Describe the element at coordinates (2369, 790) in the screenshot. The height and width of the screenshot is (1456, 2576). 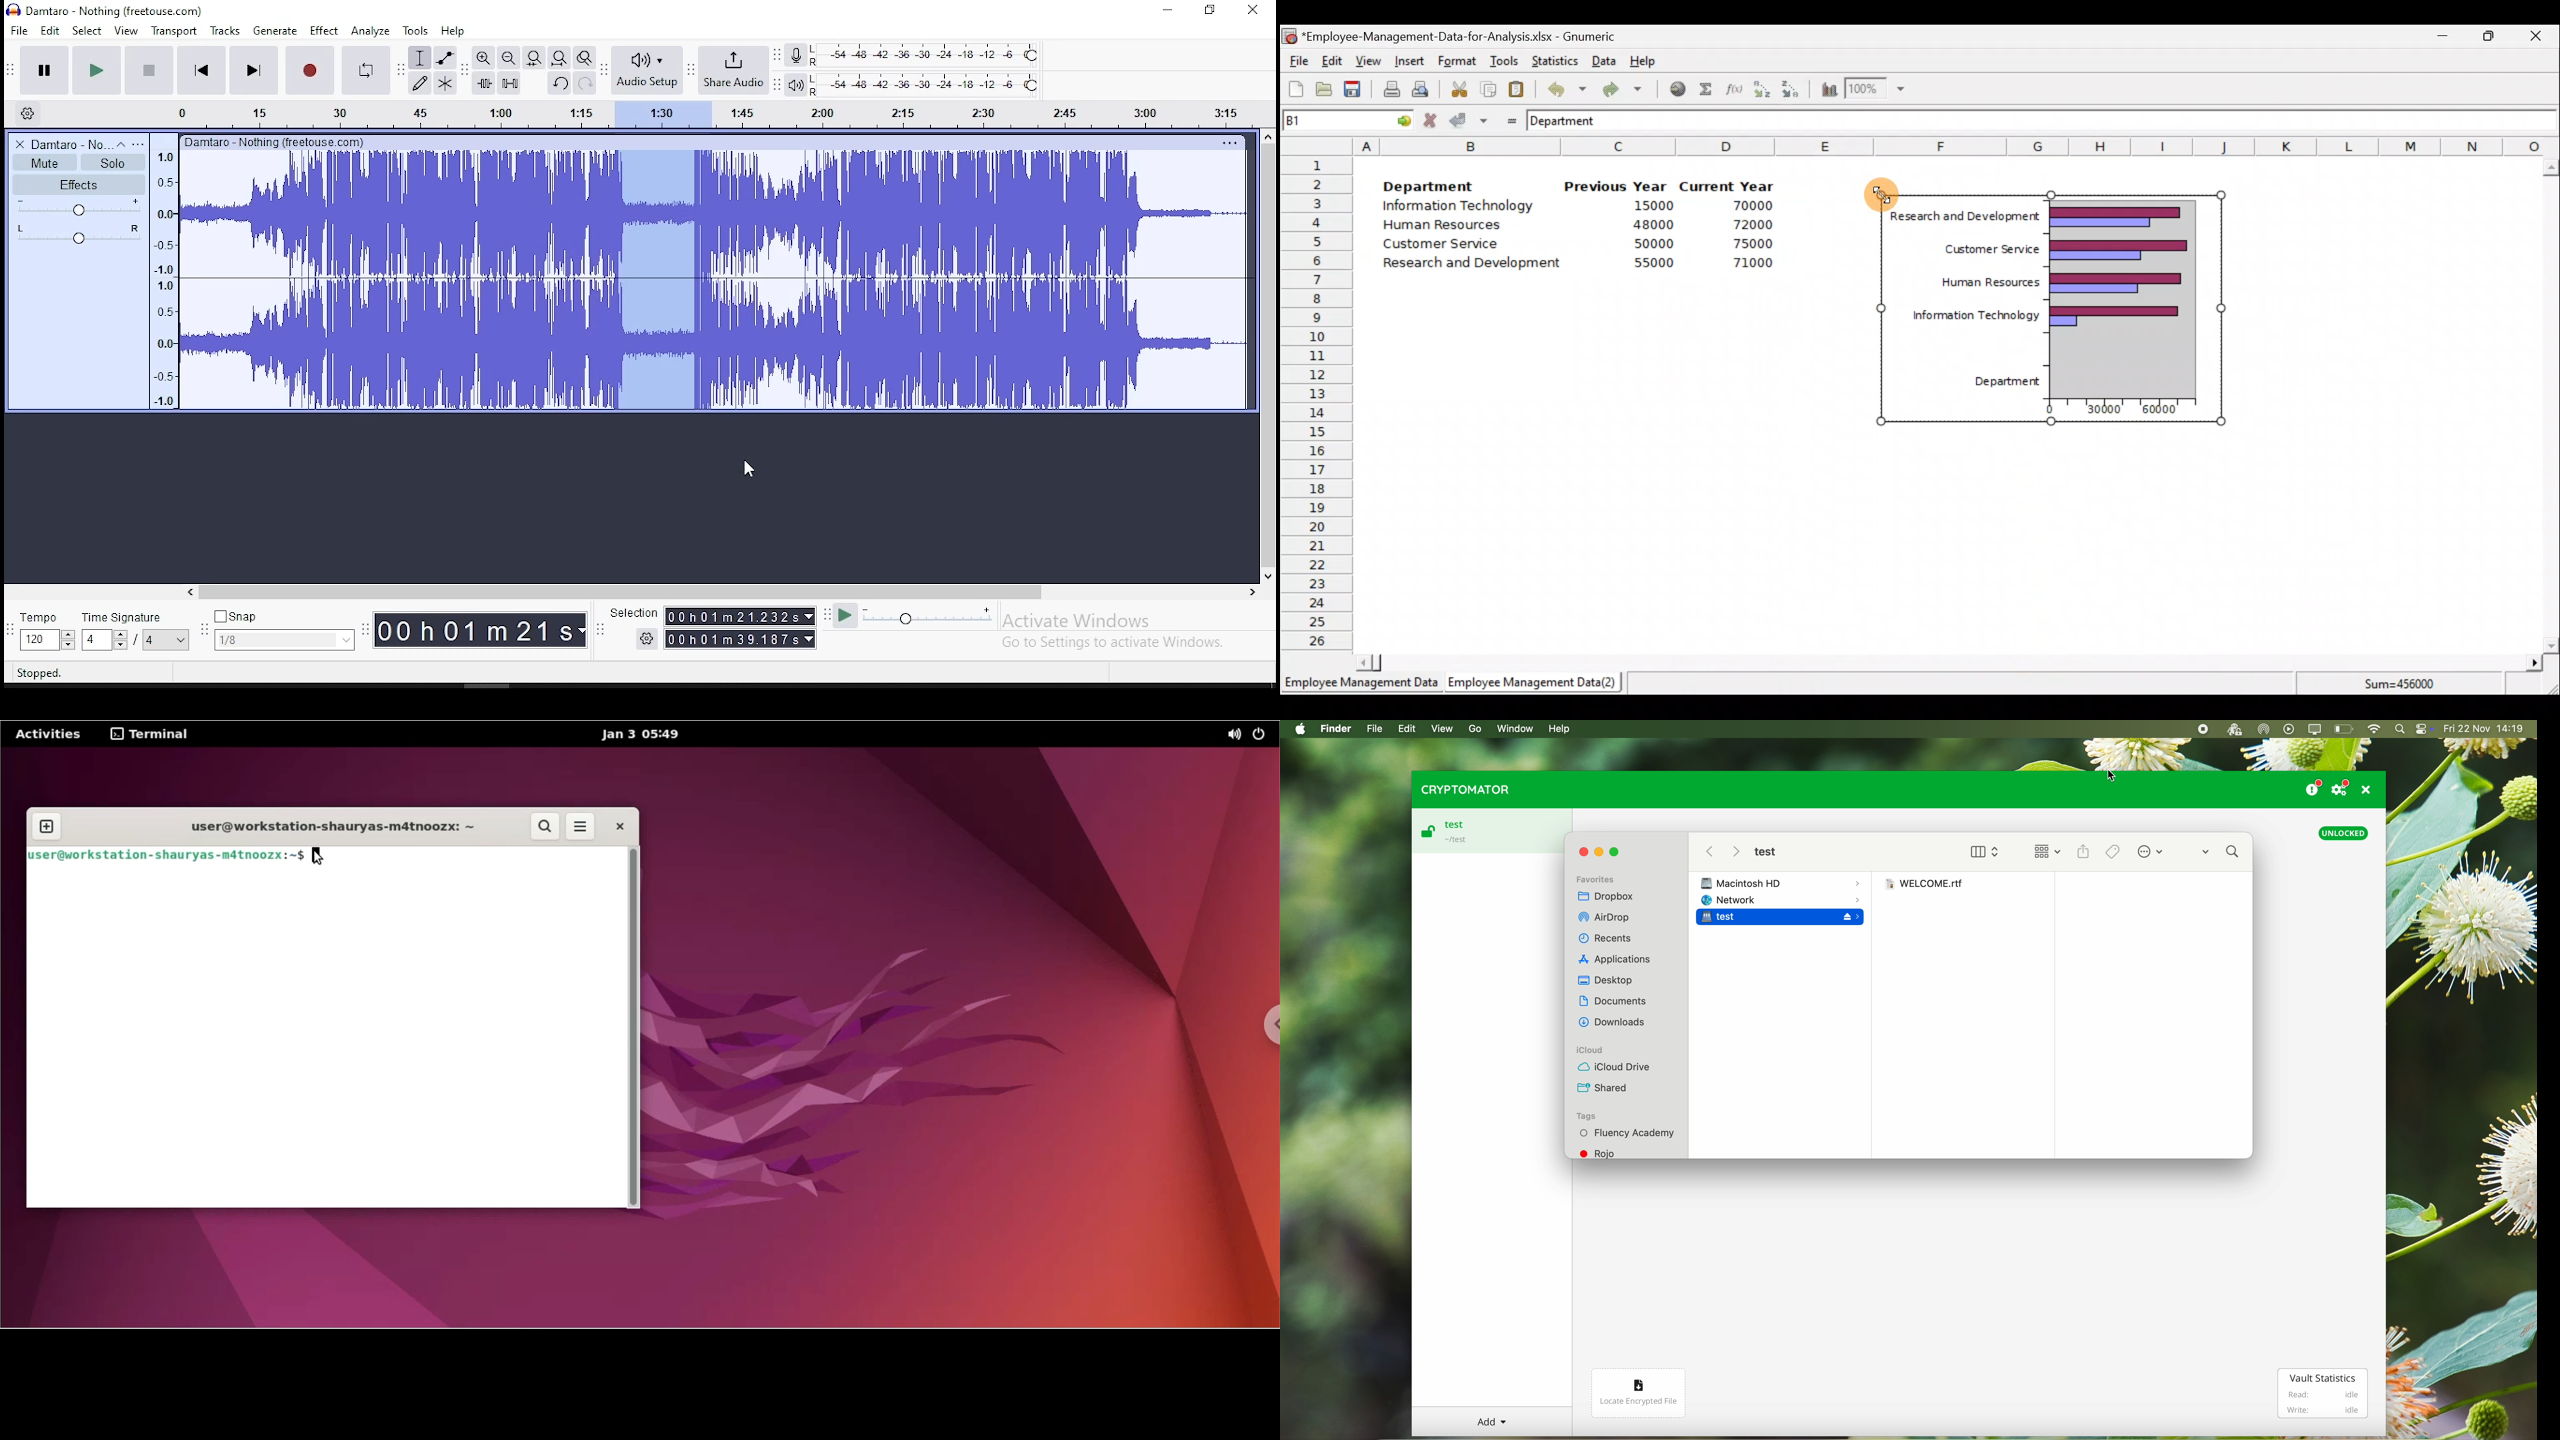
I see `close program` at that location.